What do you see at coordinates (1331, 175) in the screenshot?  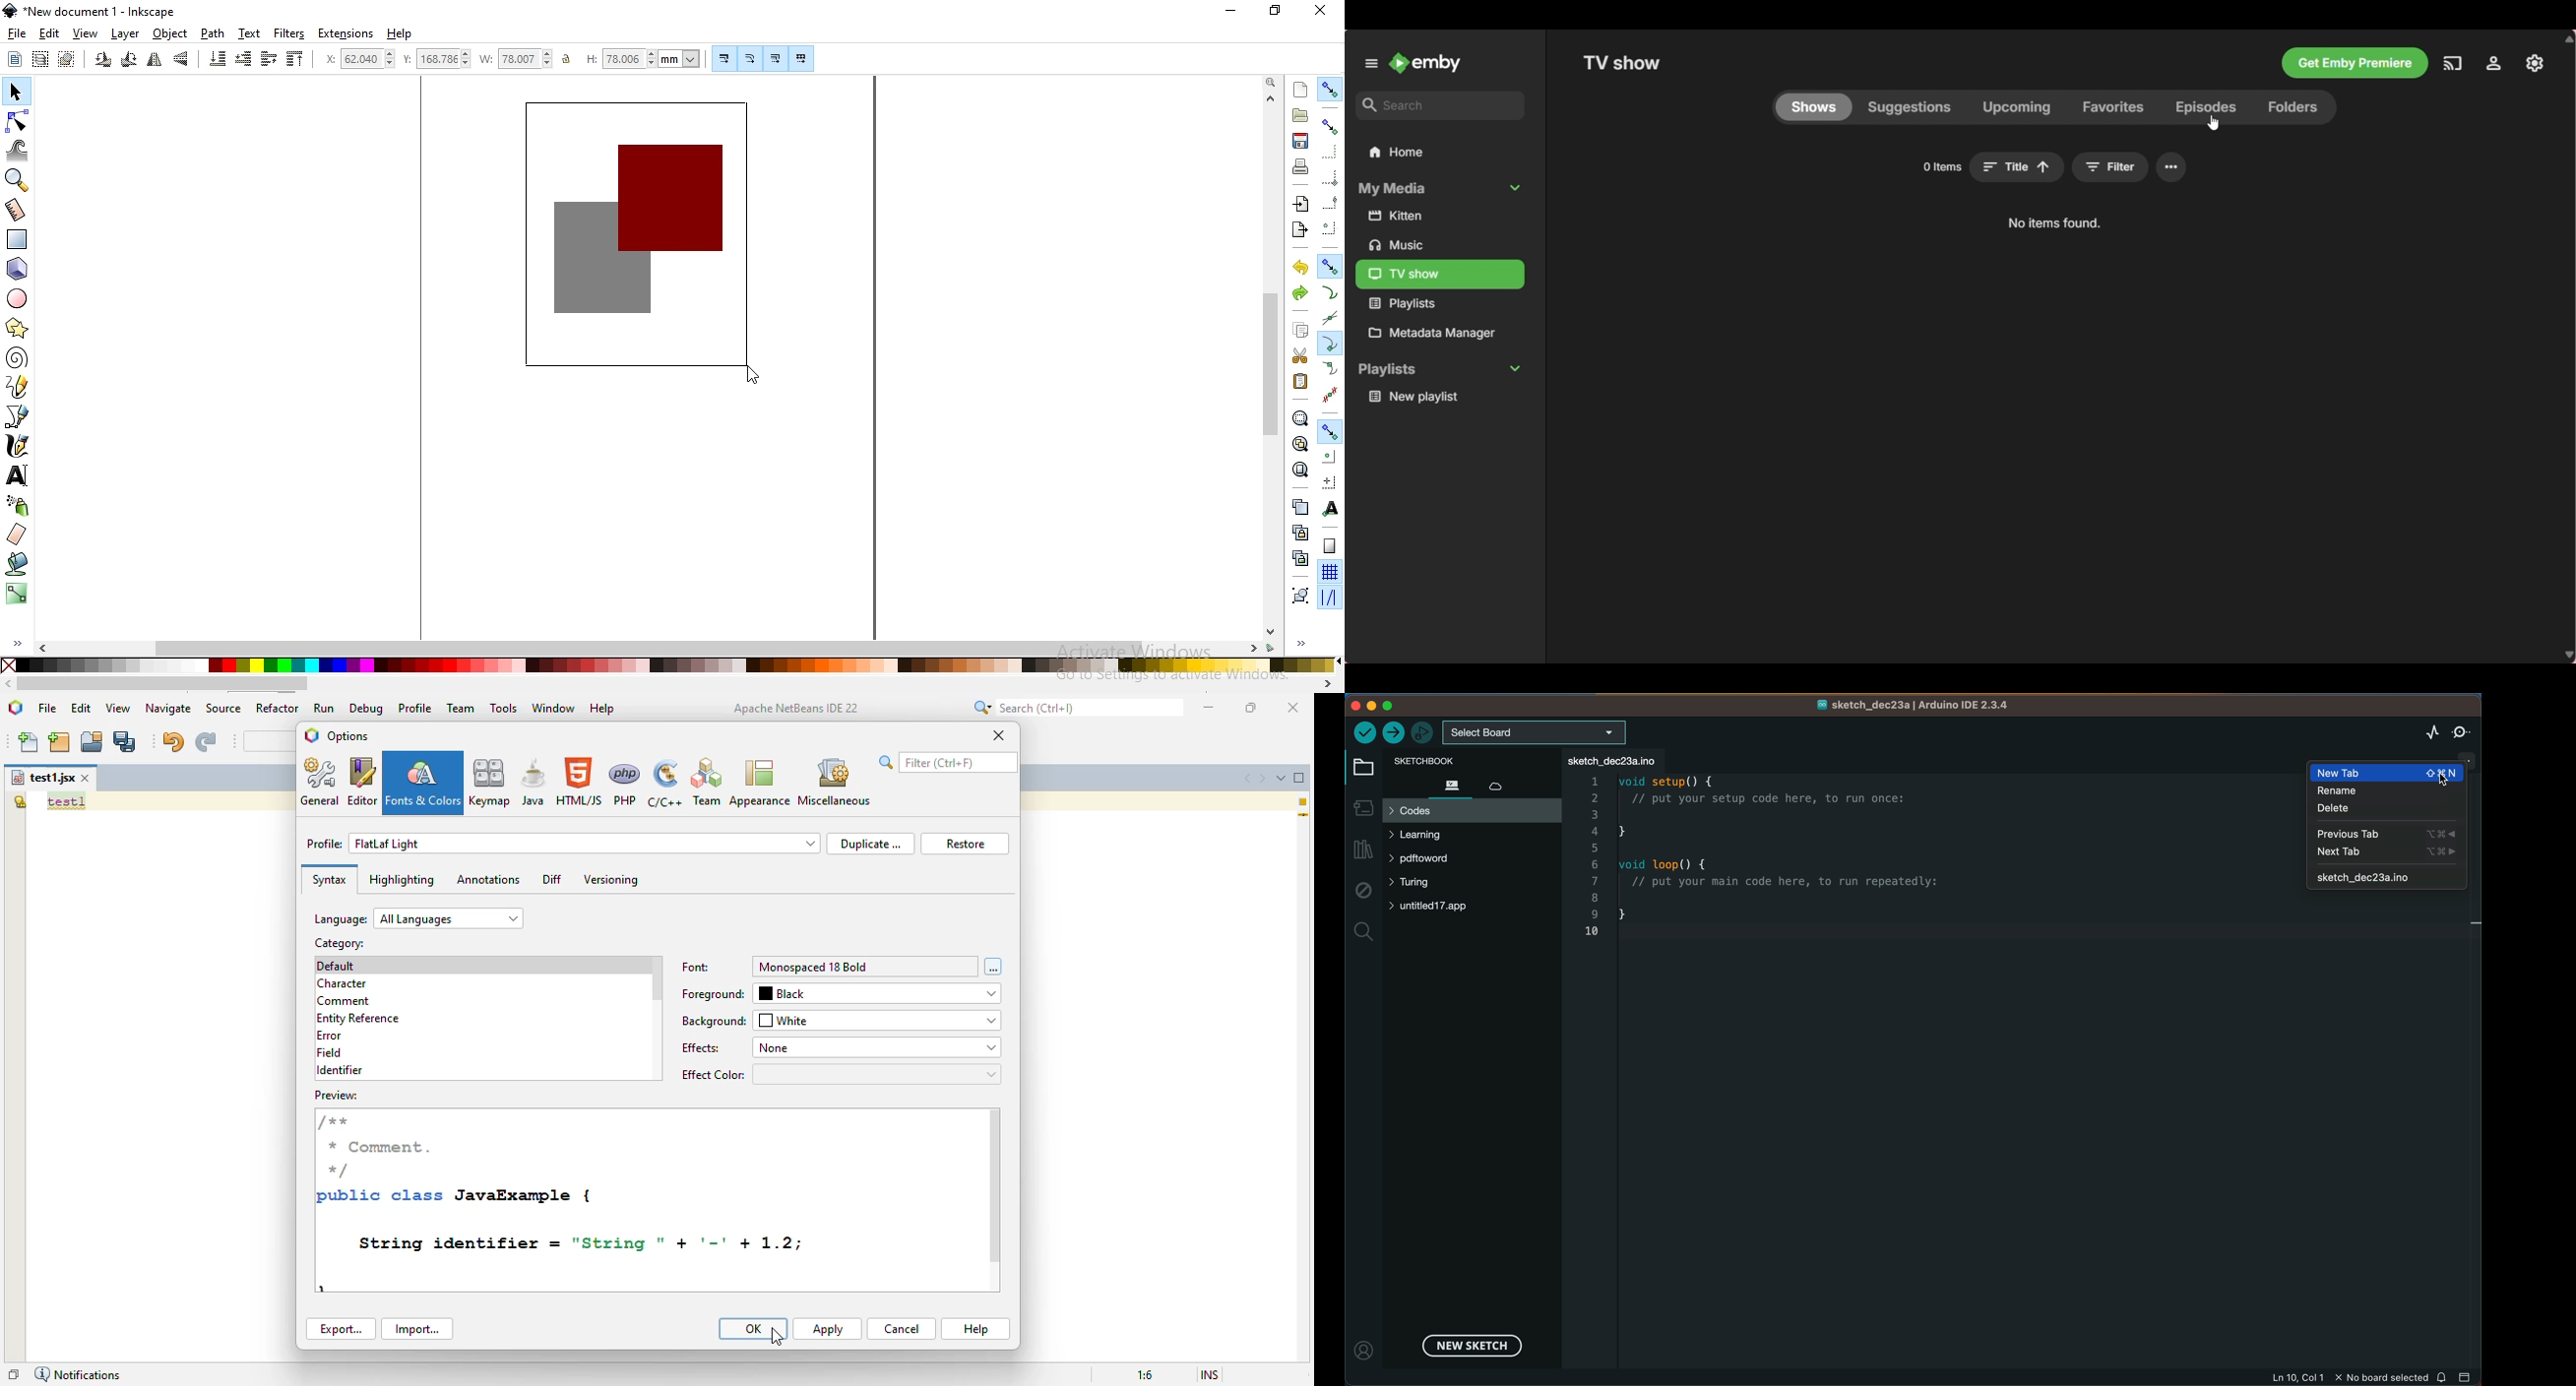 I see `snap bounding box corners` at bounding box center [1331, 175].